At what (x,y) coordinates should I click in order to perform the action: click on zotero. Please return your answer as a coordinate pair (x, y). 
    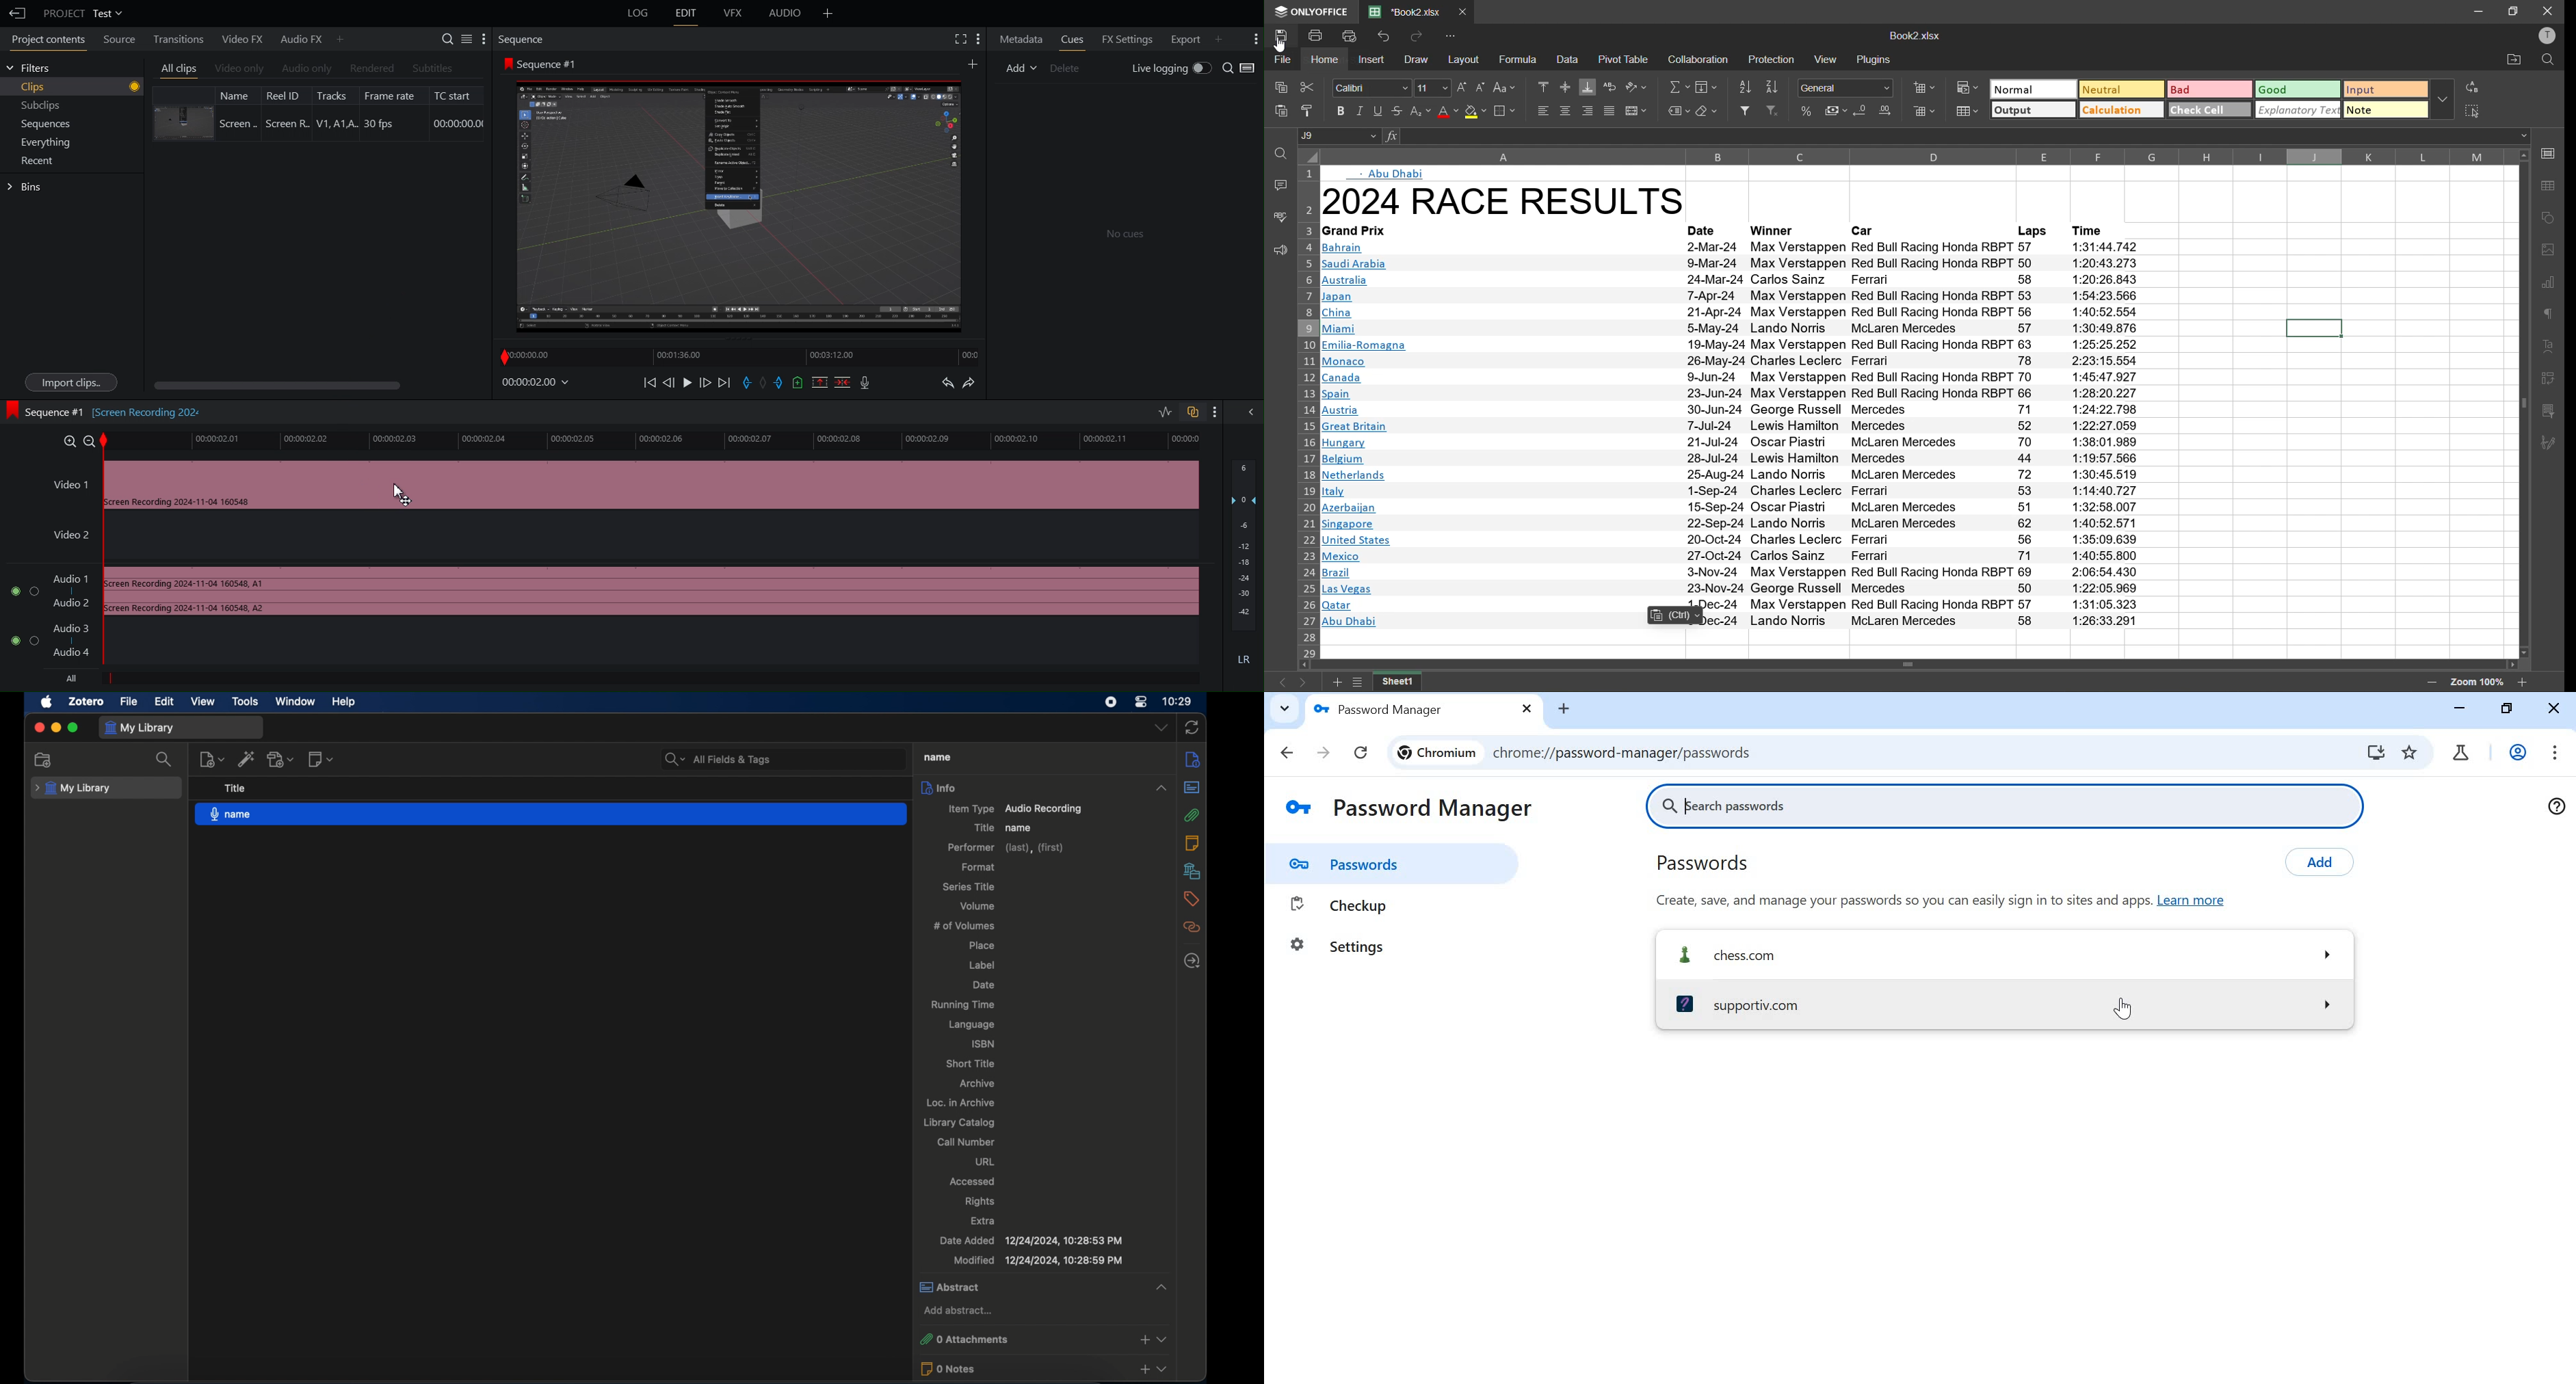
    Looking at the image, I should click on (86, 701).